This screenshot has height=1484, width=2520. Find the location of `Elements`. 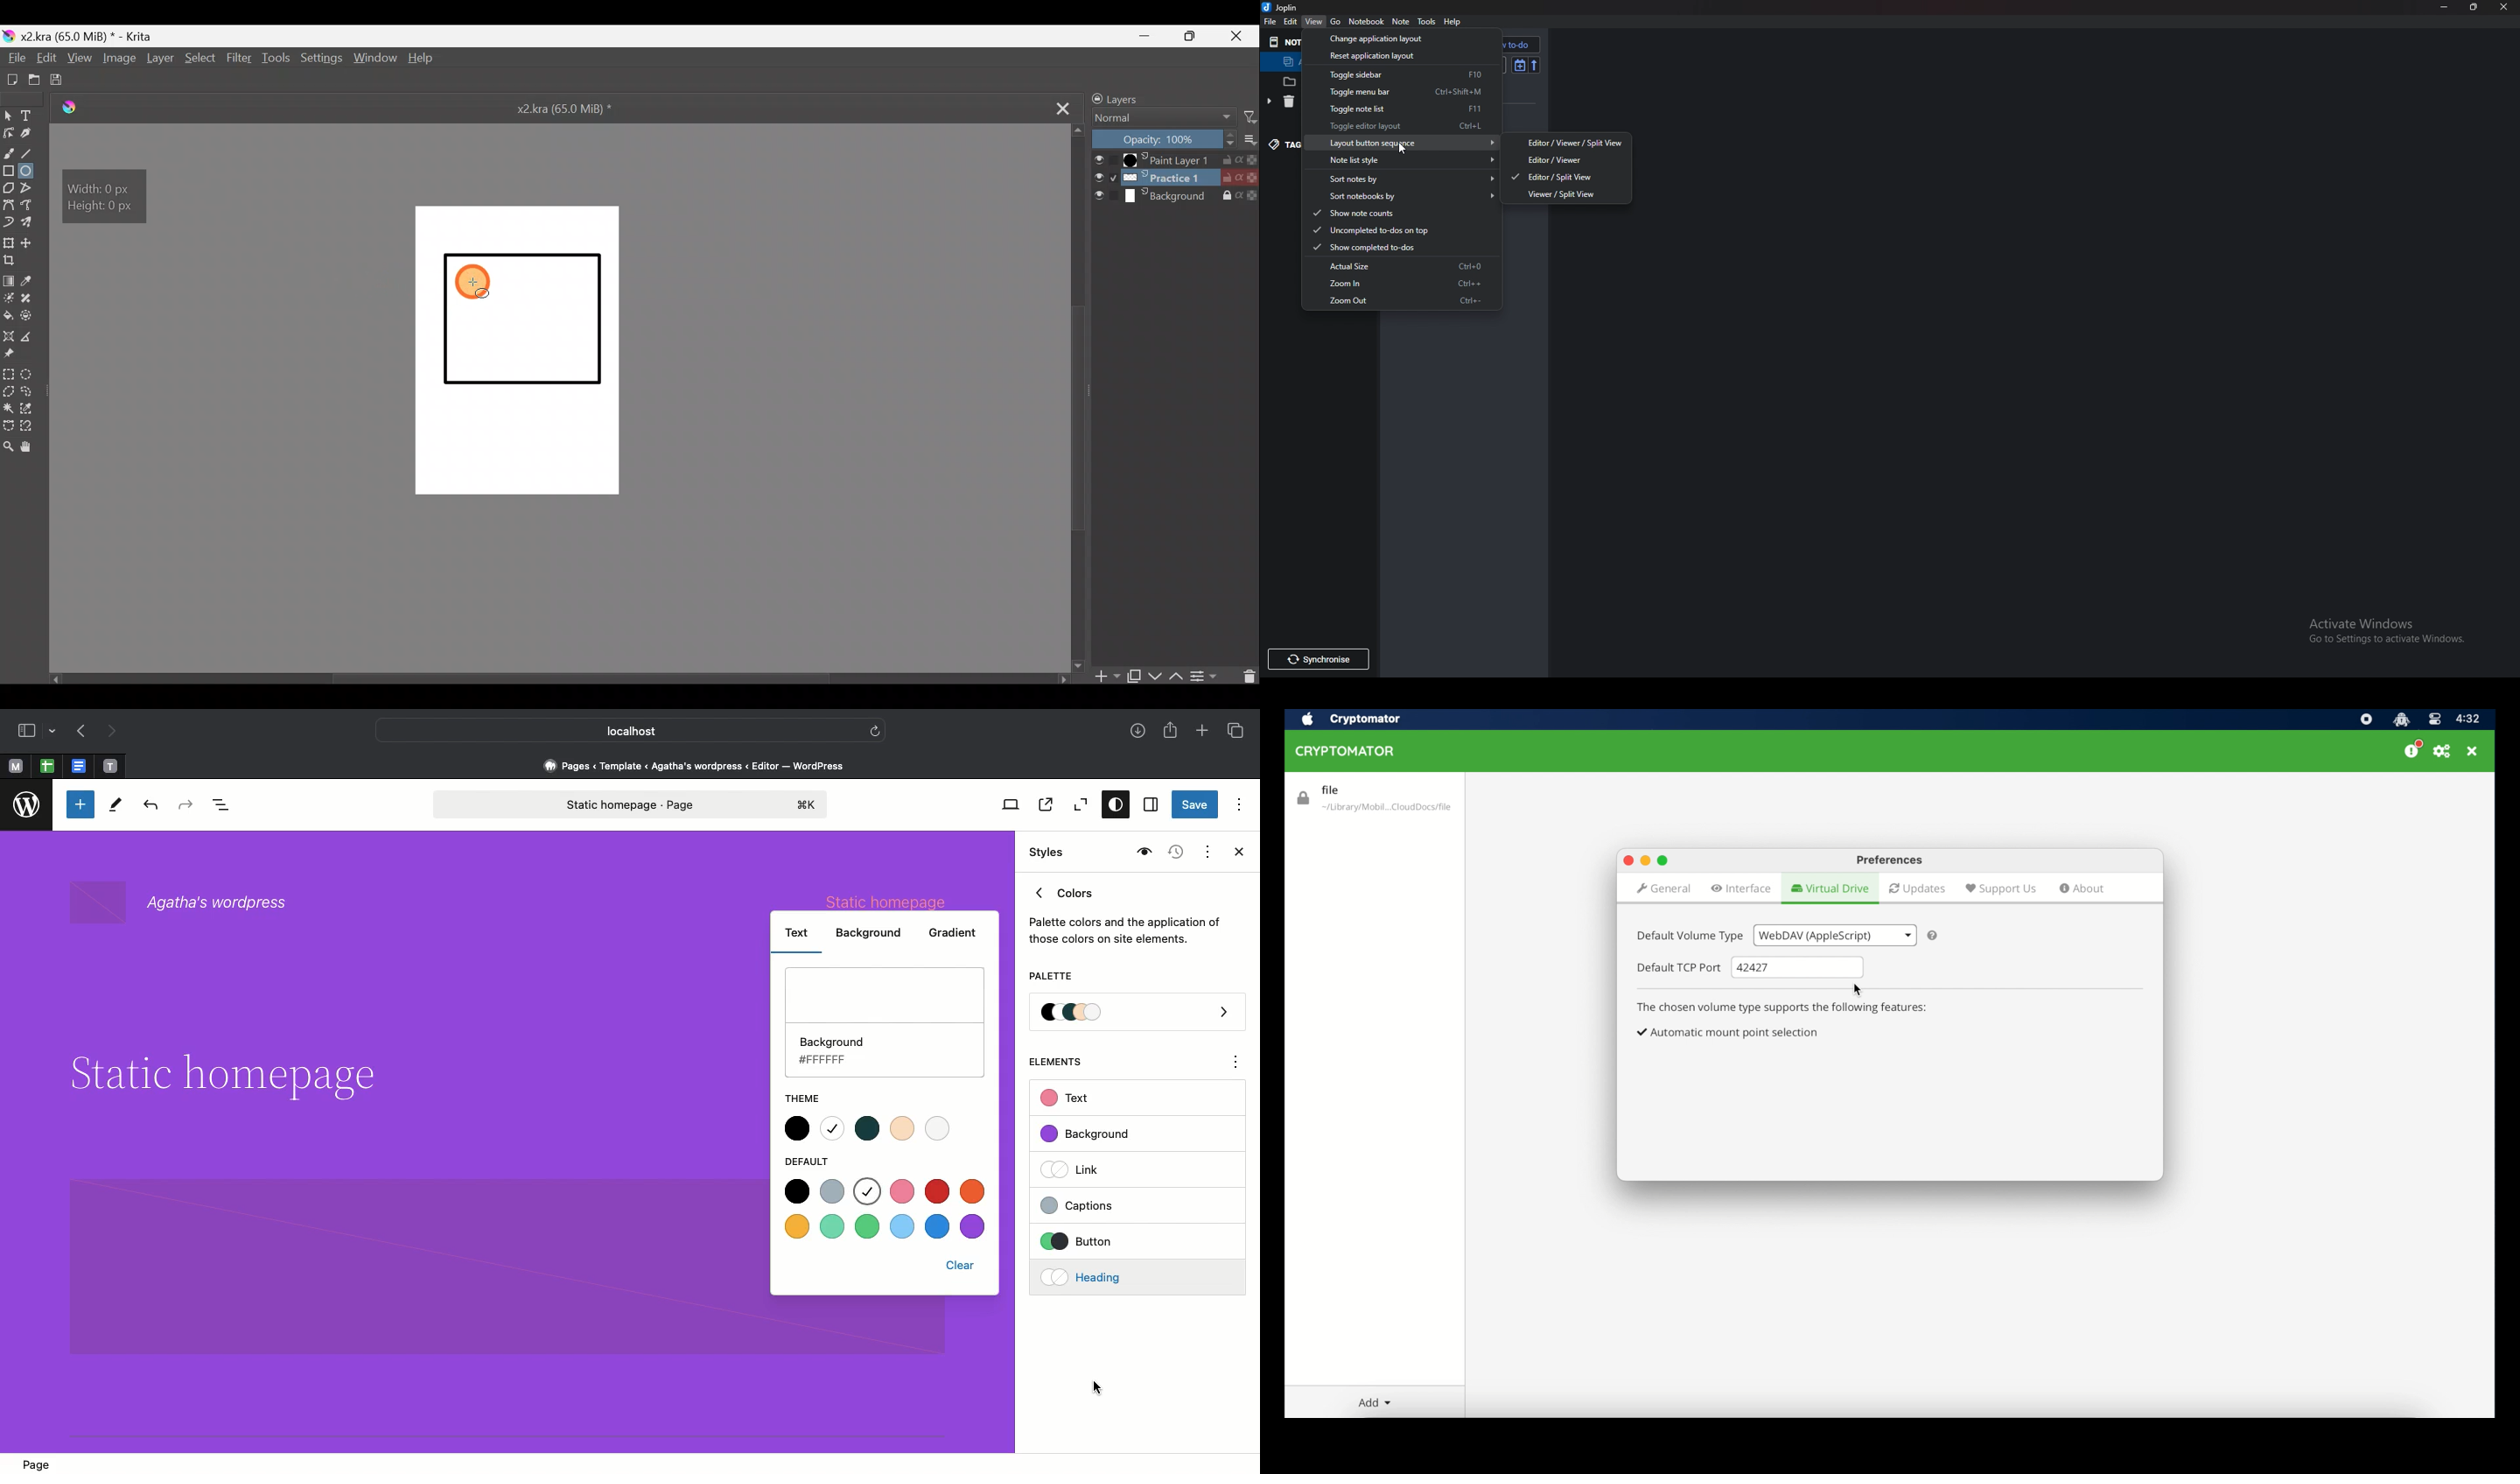

Elements is located at coordinates (1065, 1062).